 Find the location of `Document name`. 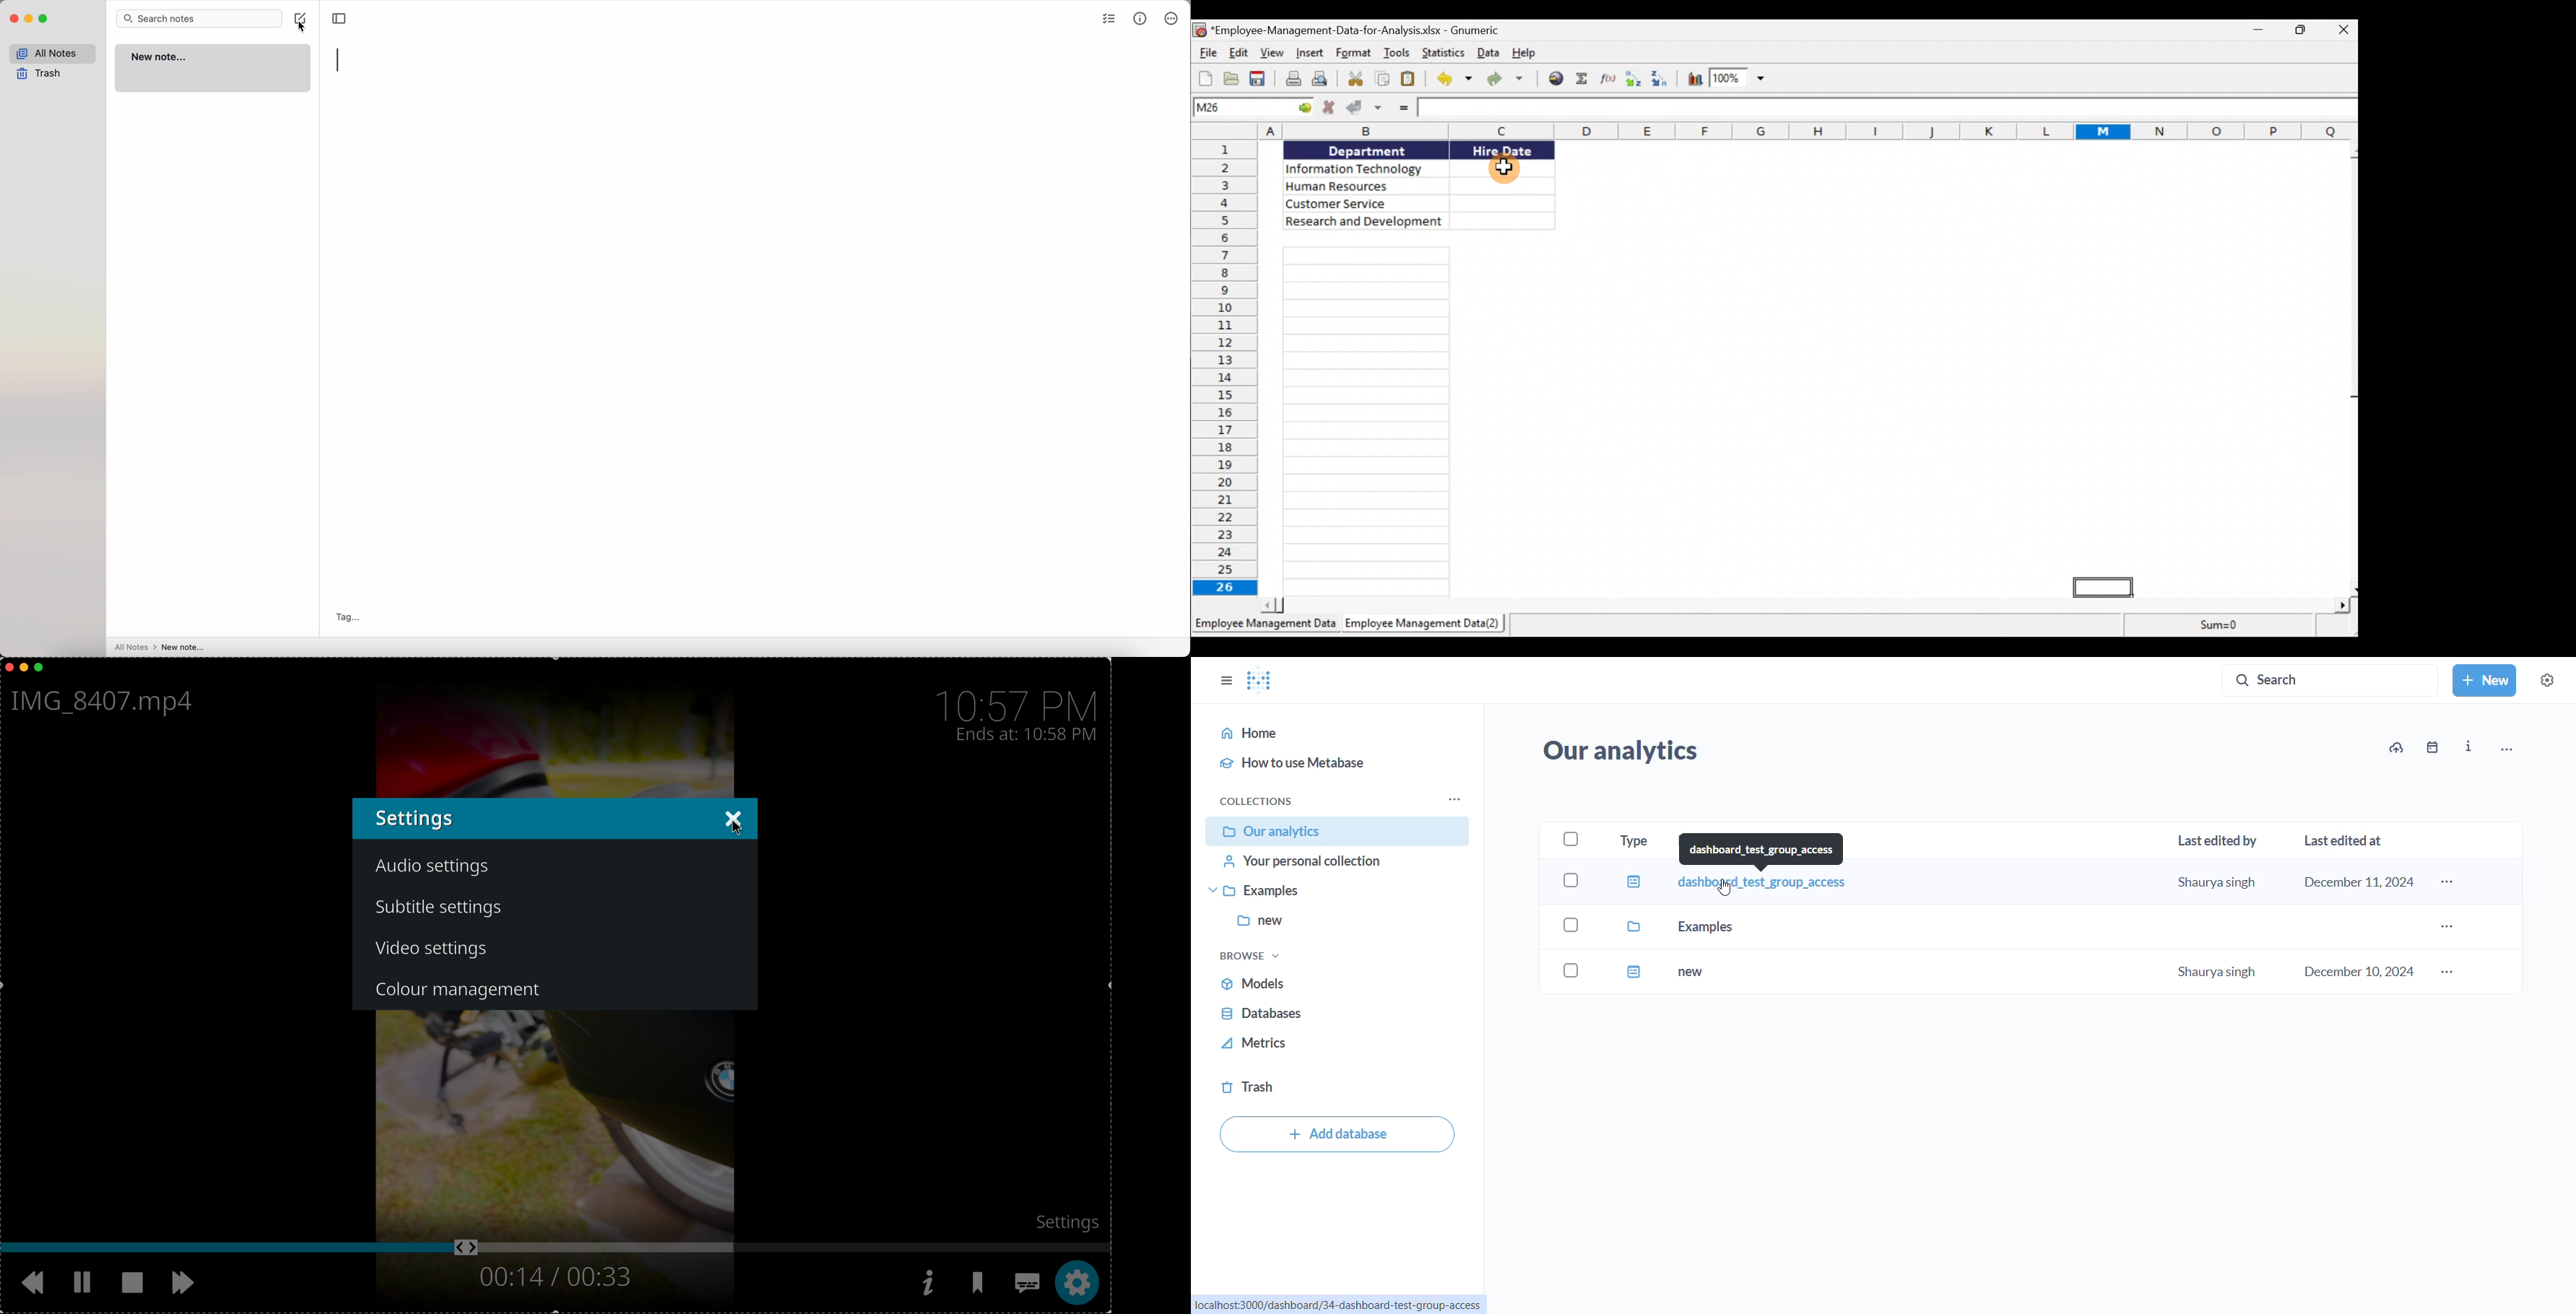

Document name is located at coordinates (1347, 29).